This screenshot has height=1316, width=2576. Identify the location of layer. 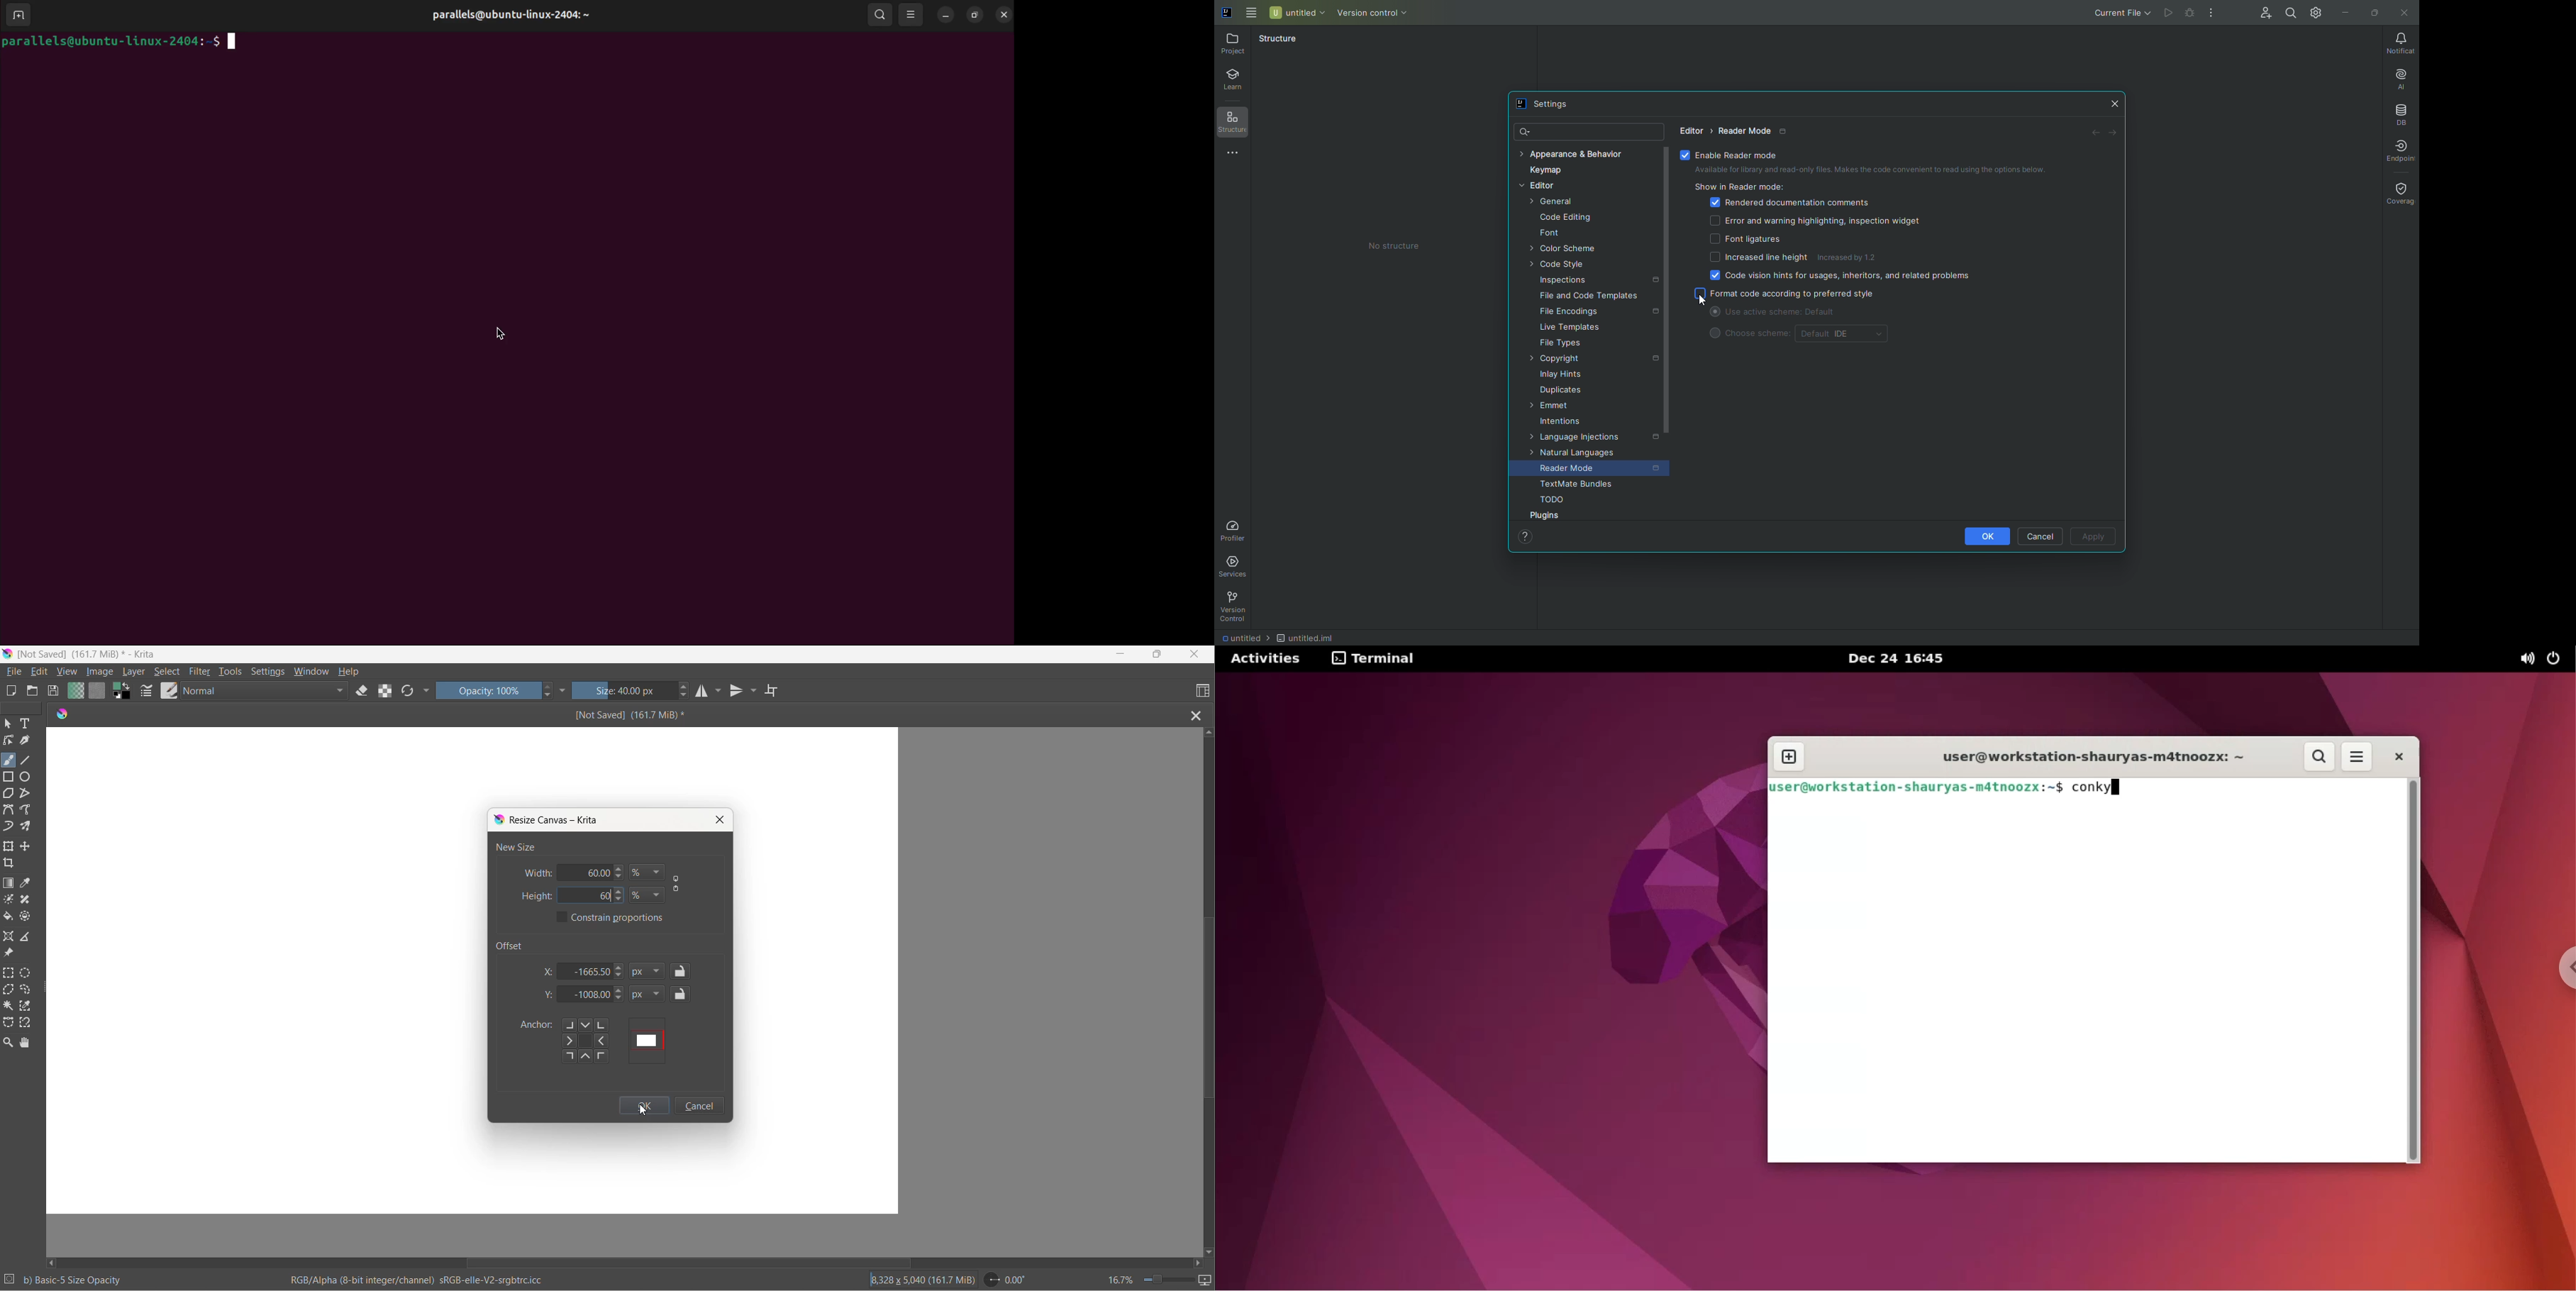
(135, 672).